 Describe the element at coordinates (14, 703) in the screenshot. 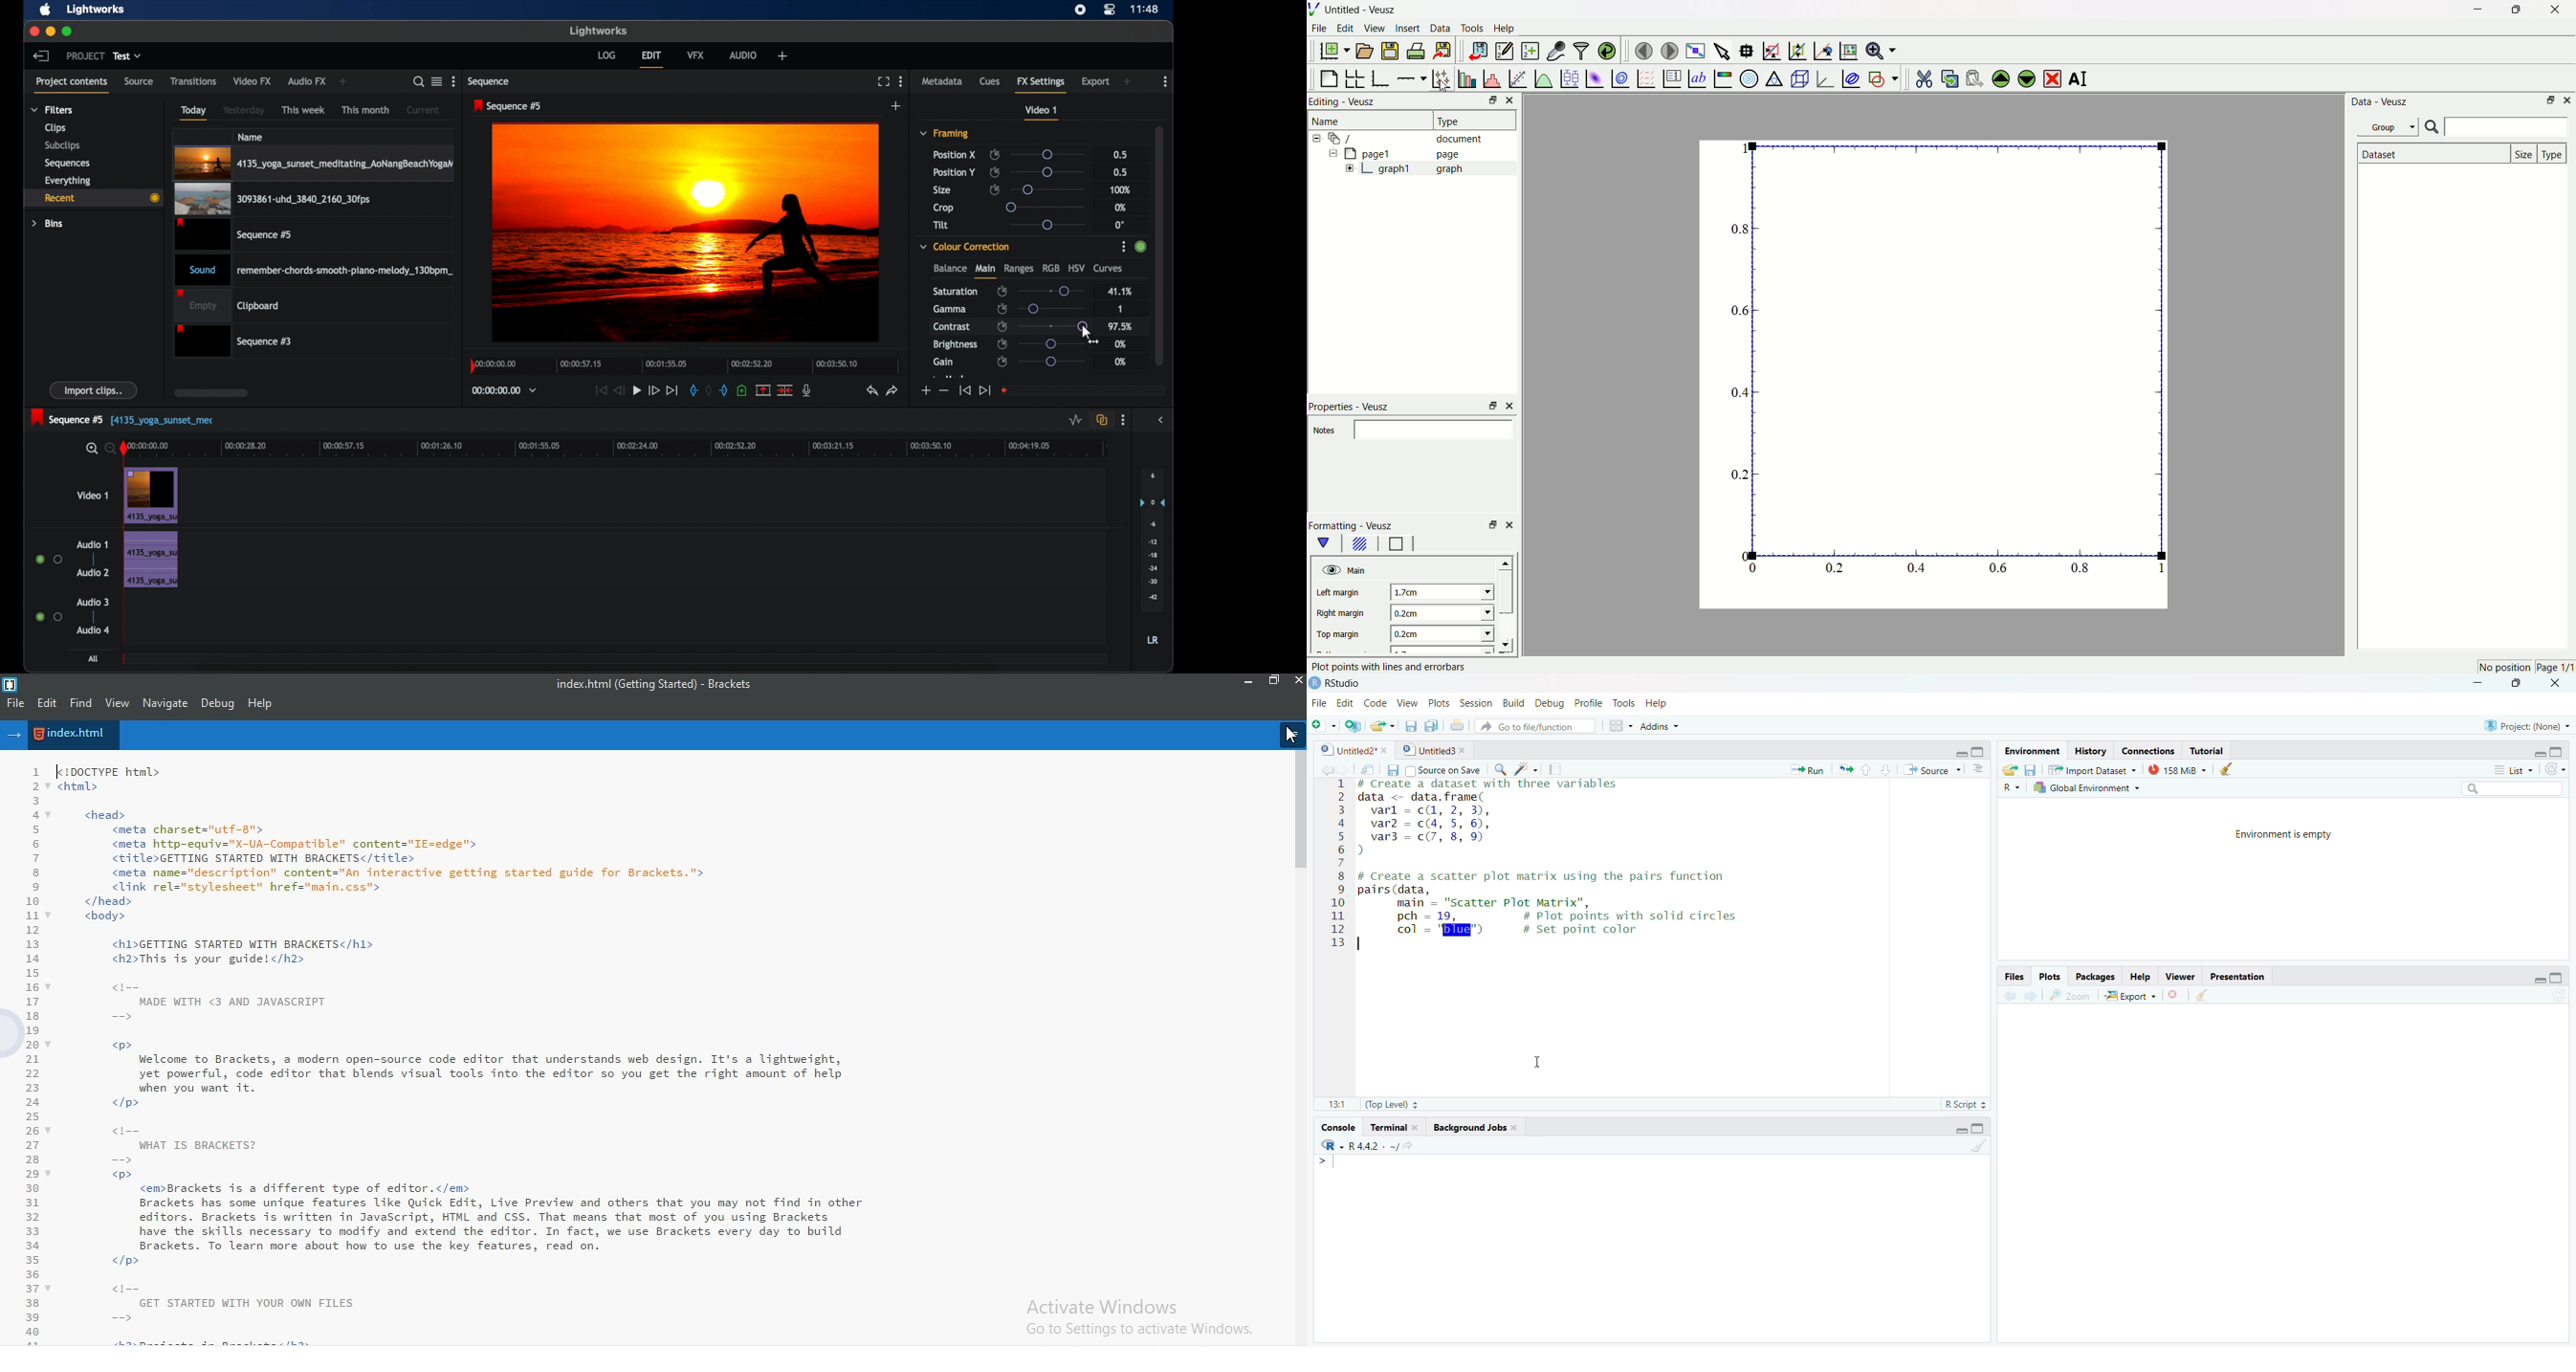

I see `file` at that location.